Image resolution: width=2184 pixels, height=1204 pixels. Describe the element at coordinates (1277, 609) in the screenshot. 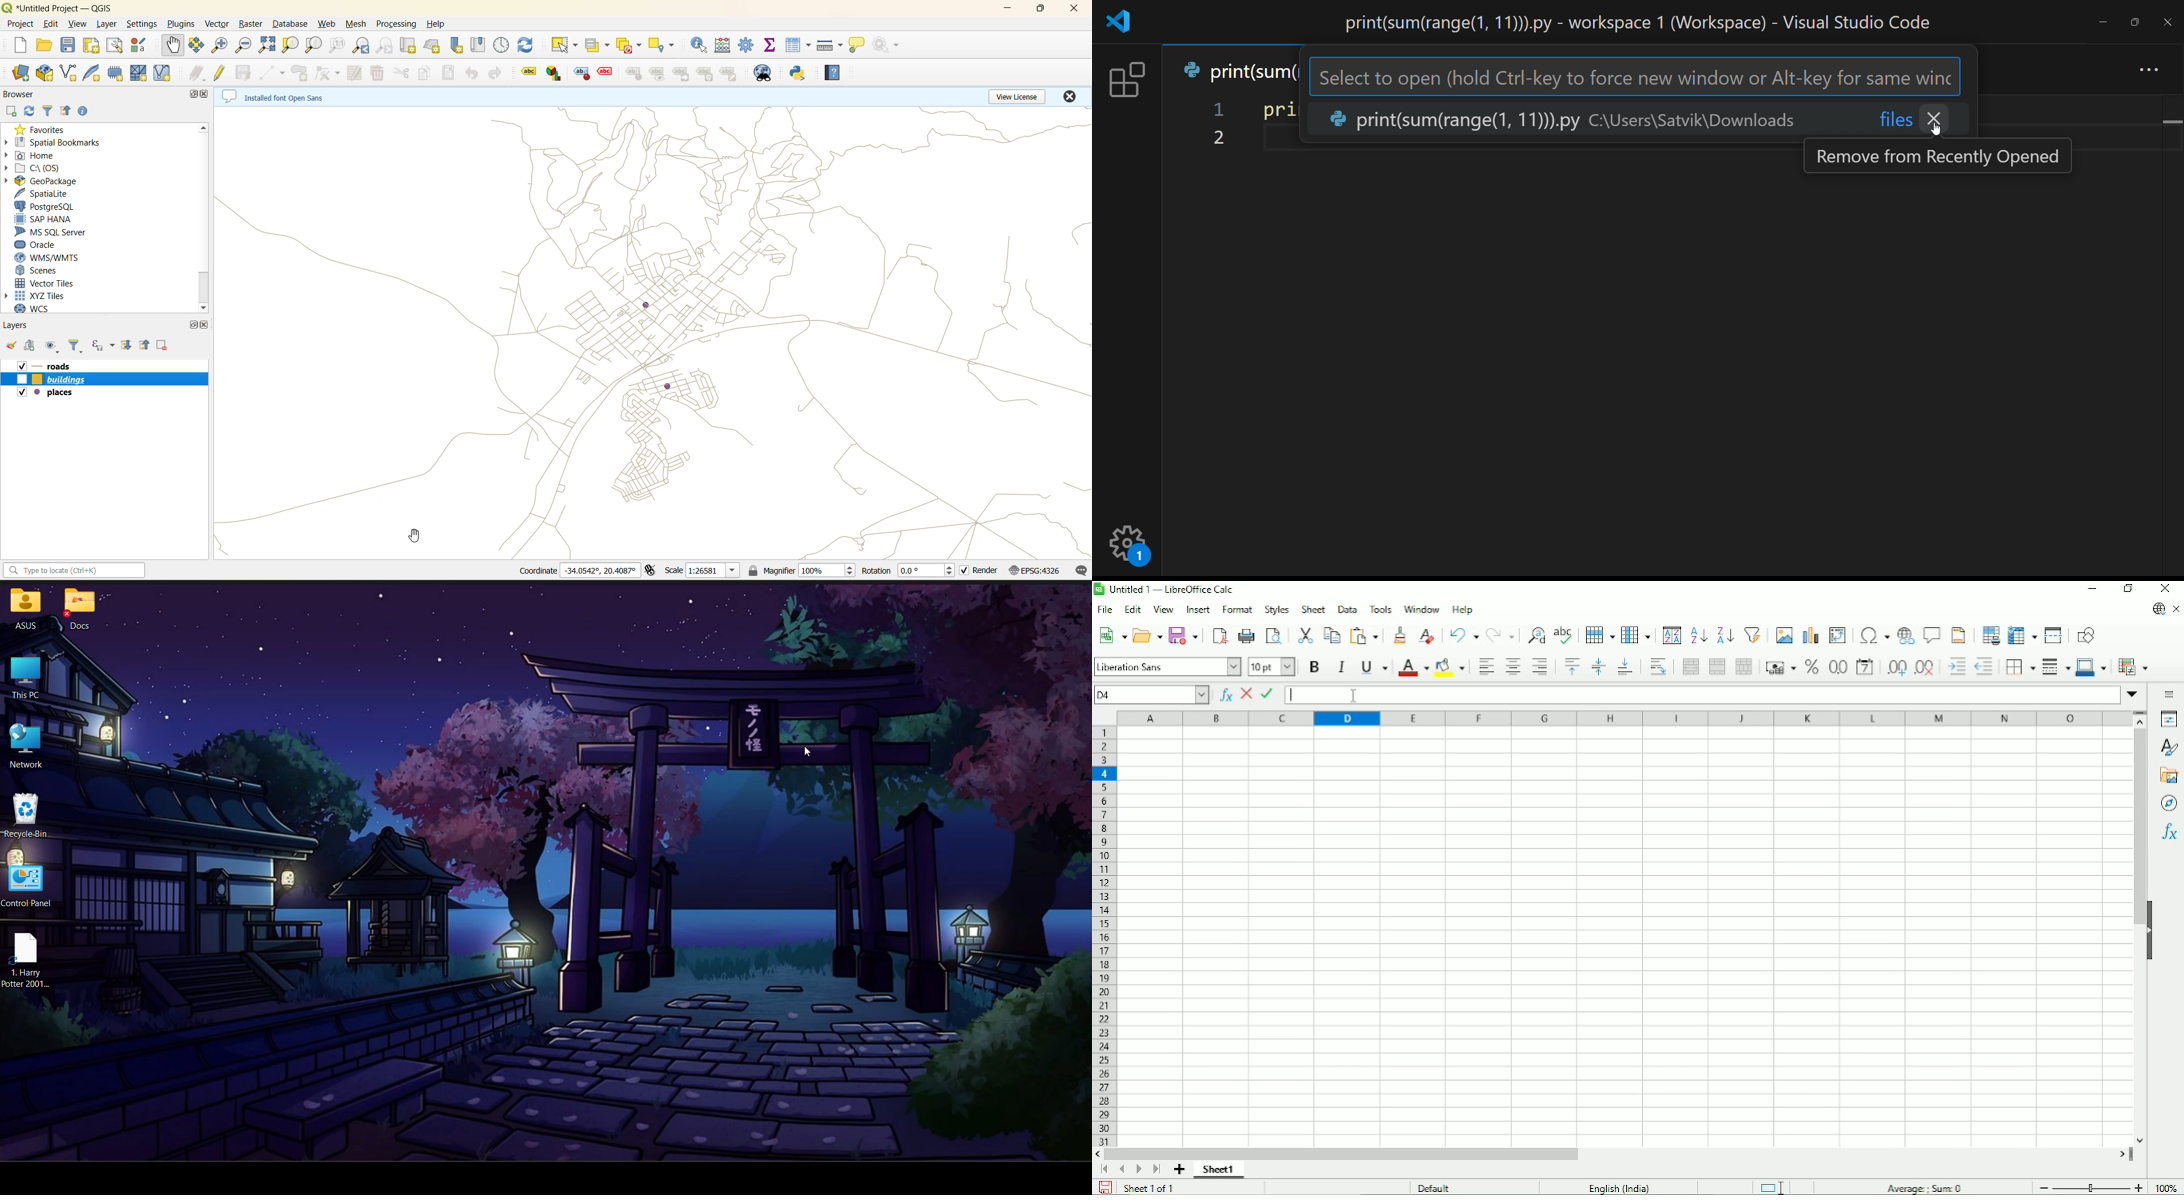

I see `Style` at that location.